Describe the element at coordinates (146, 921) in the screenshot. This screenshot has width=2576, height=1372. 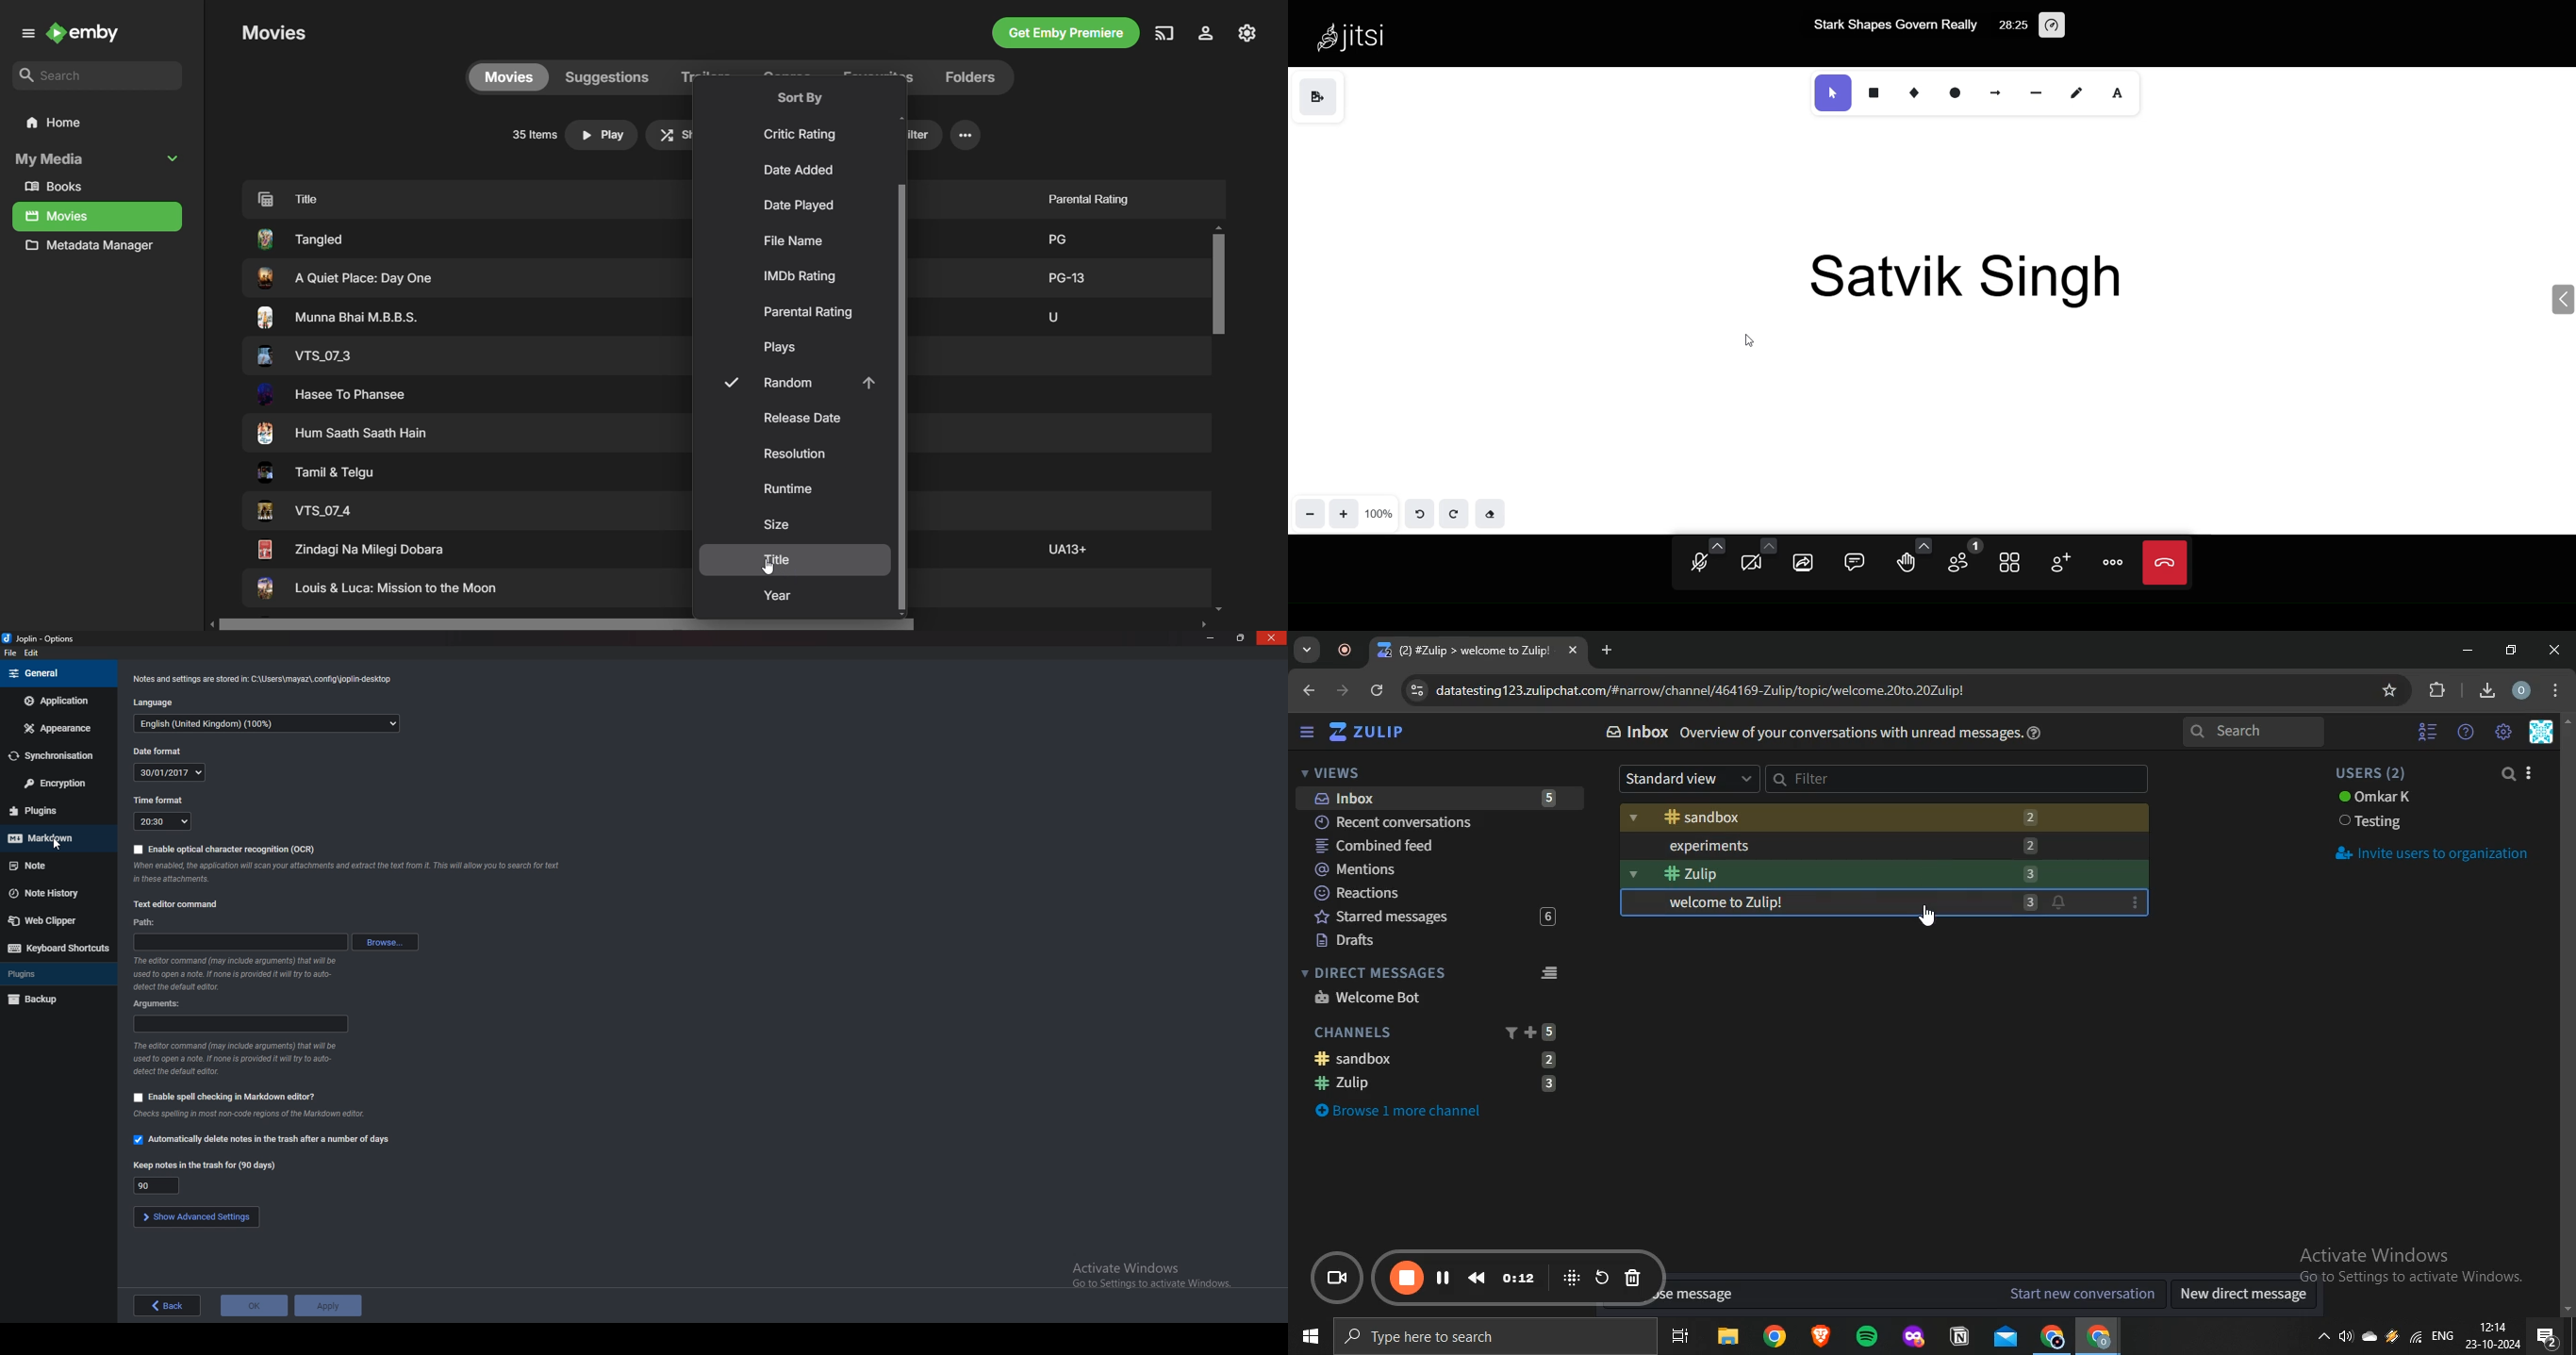
I see `path` at that location.